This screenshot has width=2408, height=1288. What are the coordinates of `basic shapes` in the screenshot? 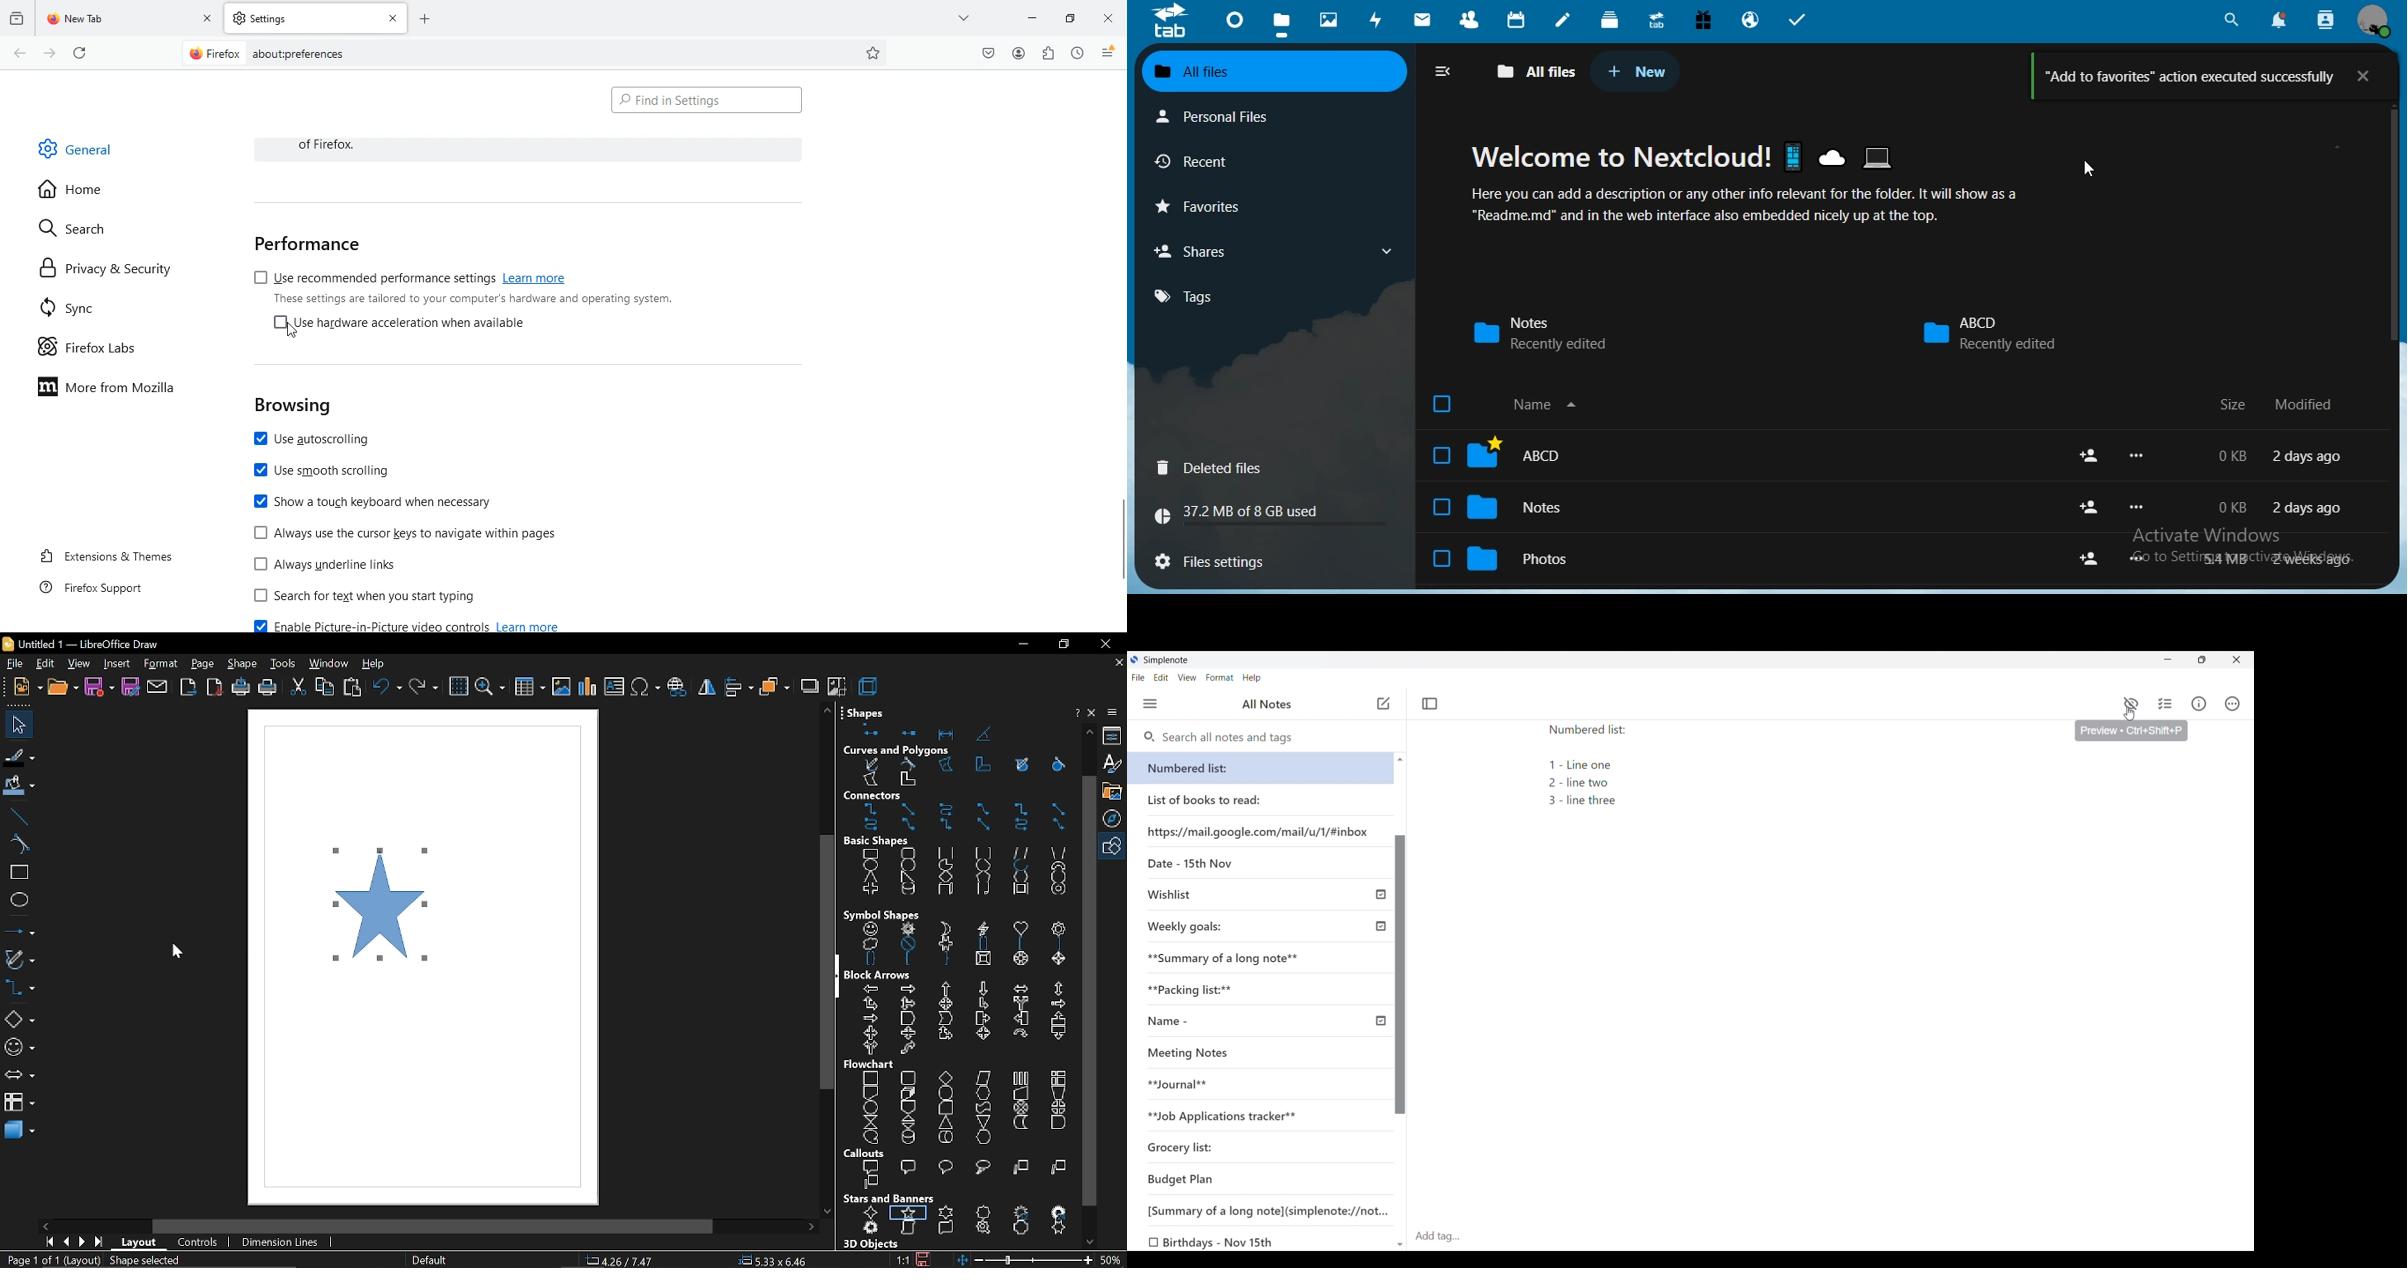 It's located at (883, 842).